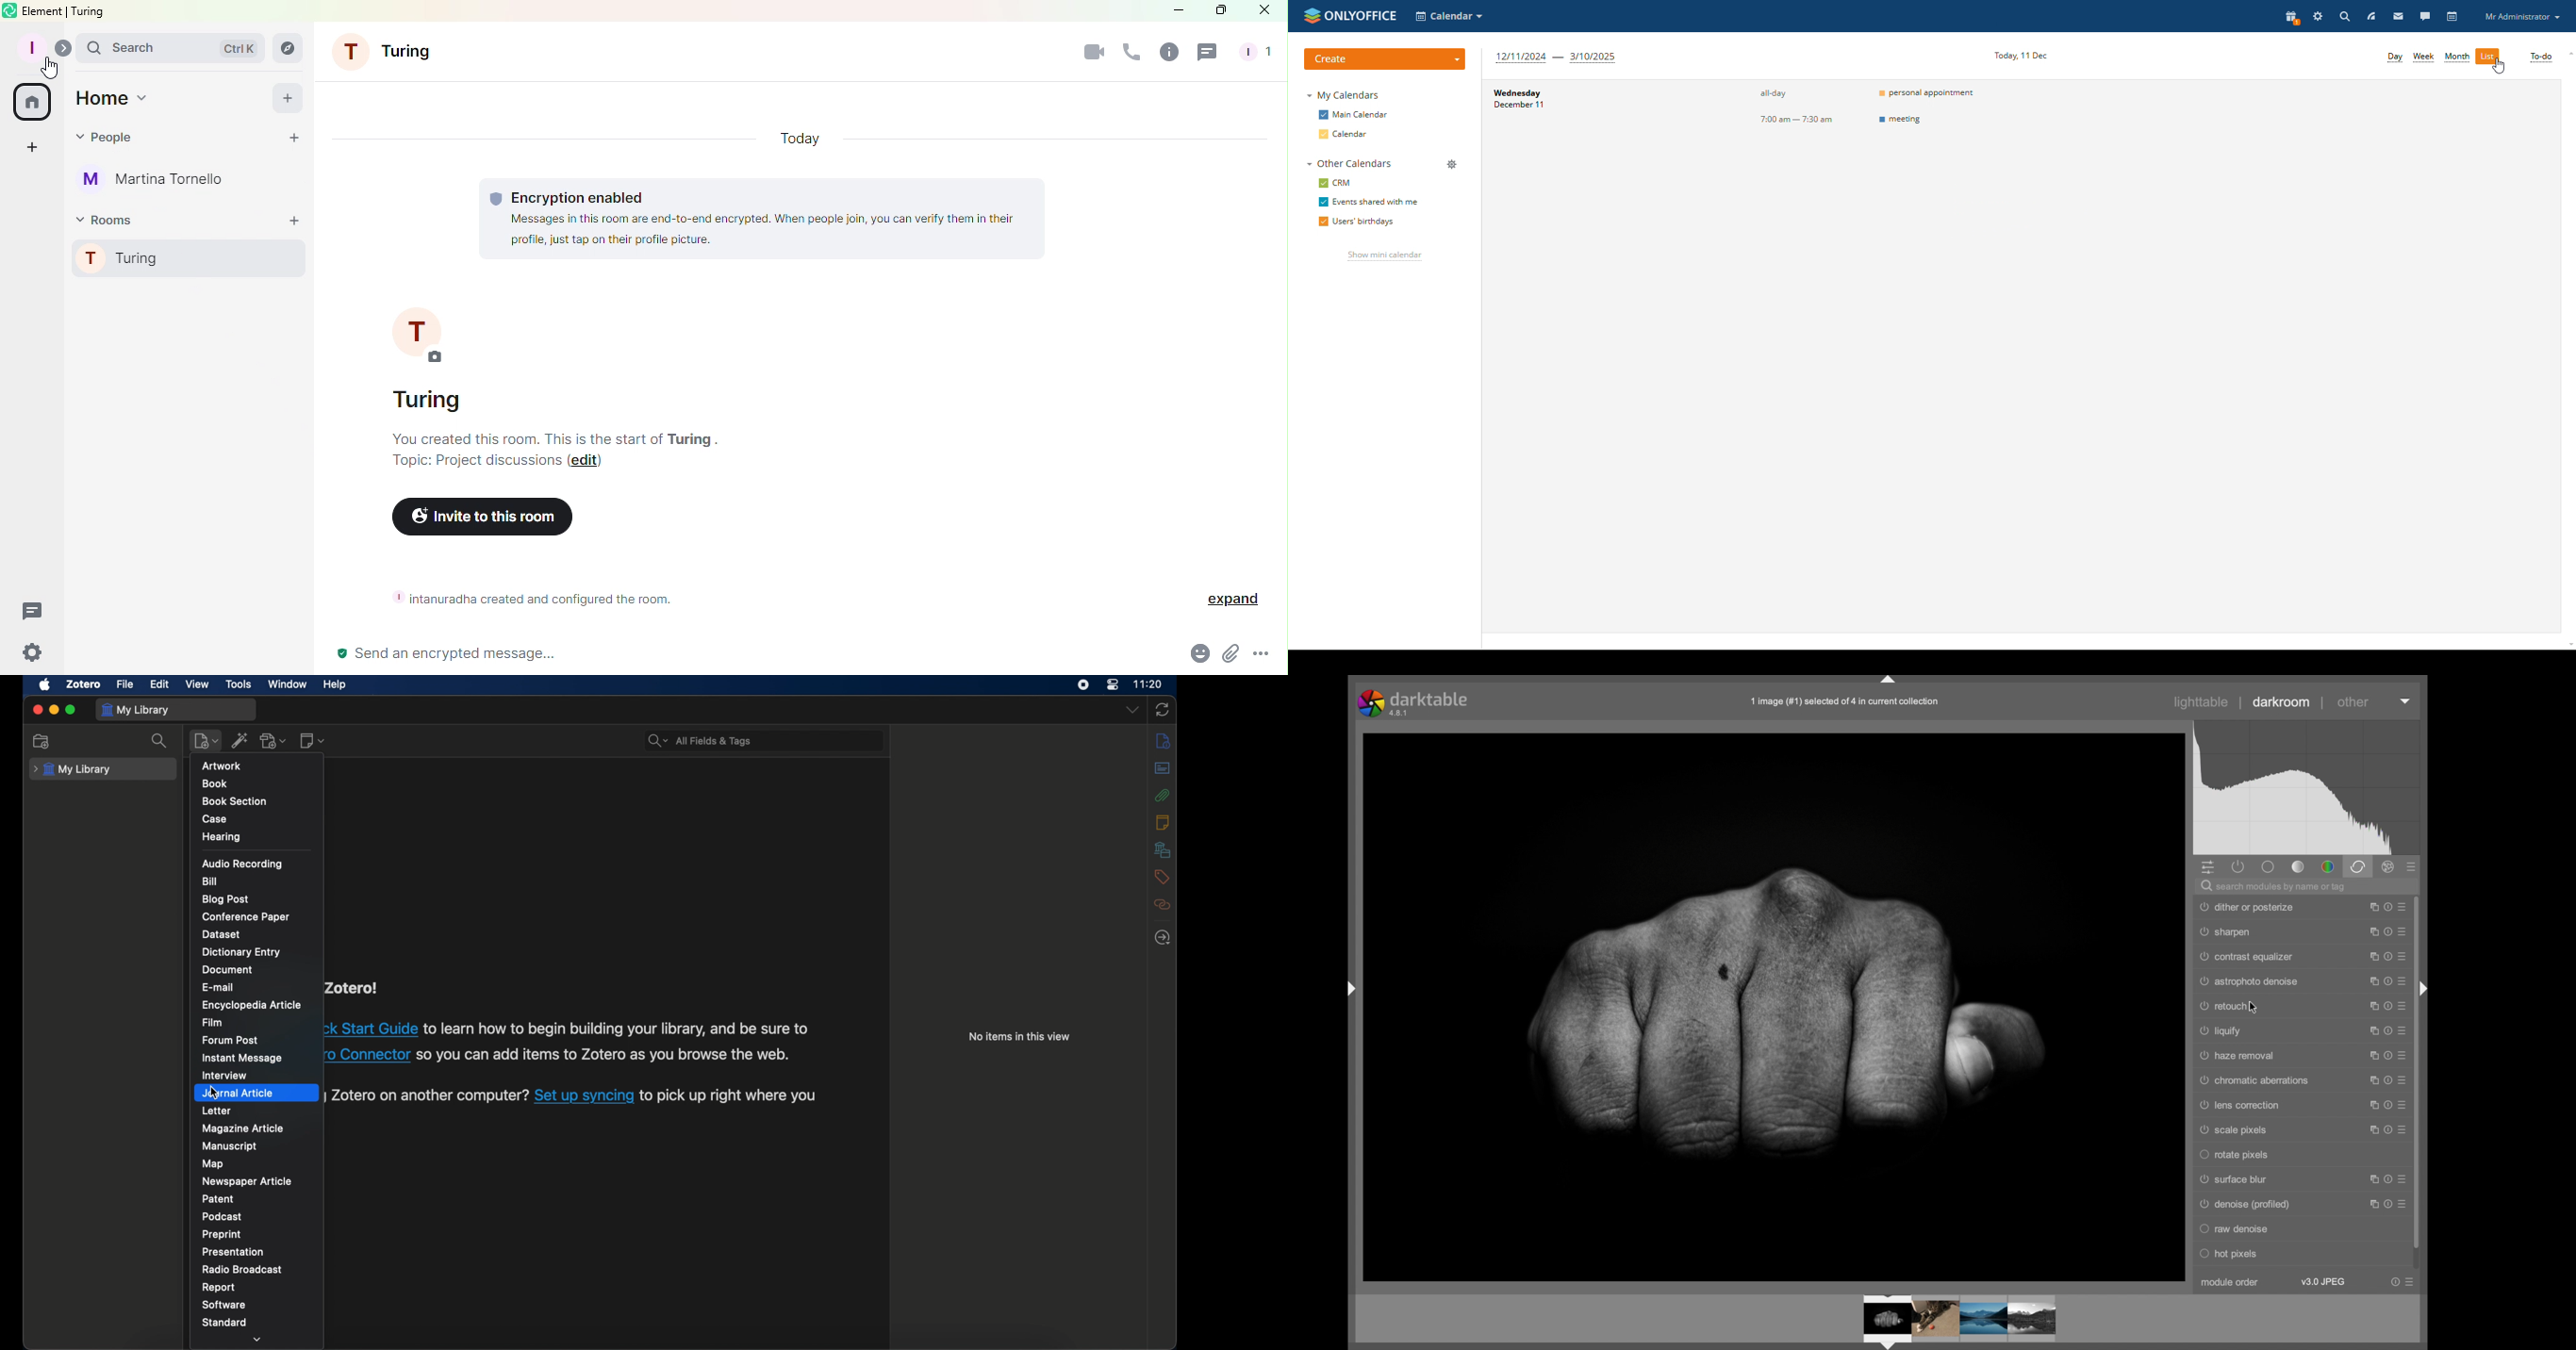 Image resolution: width=2576 pixels, height=1372 pixels. What do you see at coordinates (2386, 1007) in the screenshot?
I see `help` at bounding box center [2386, 1007].